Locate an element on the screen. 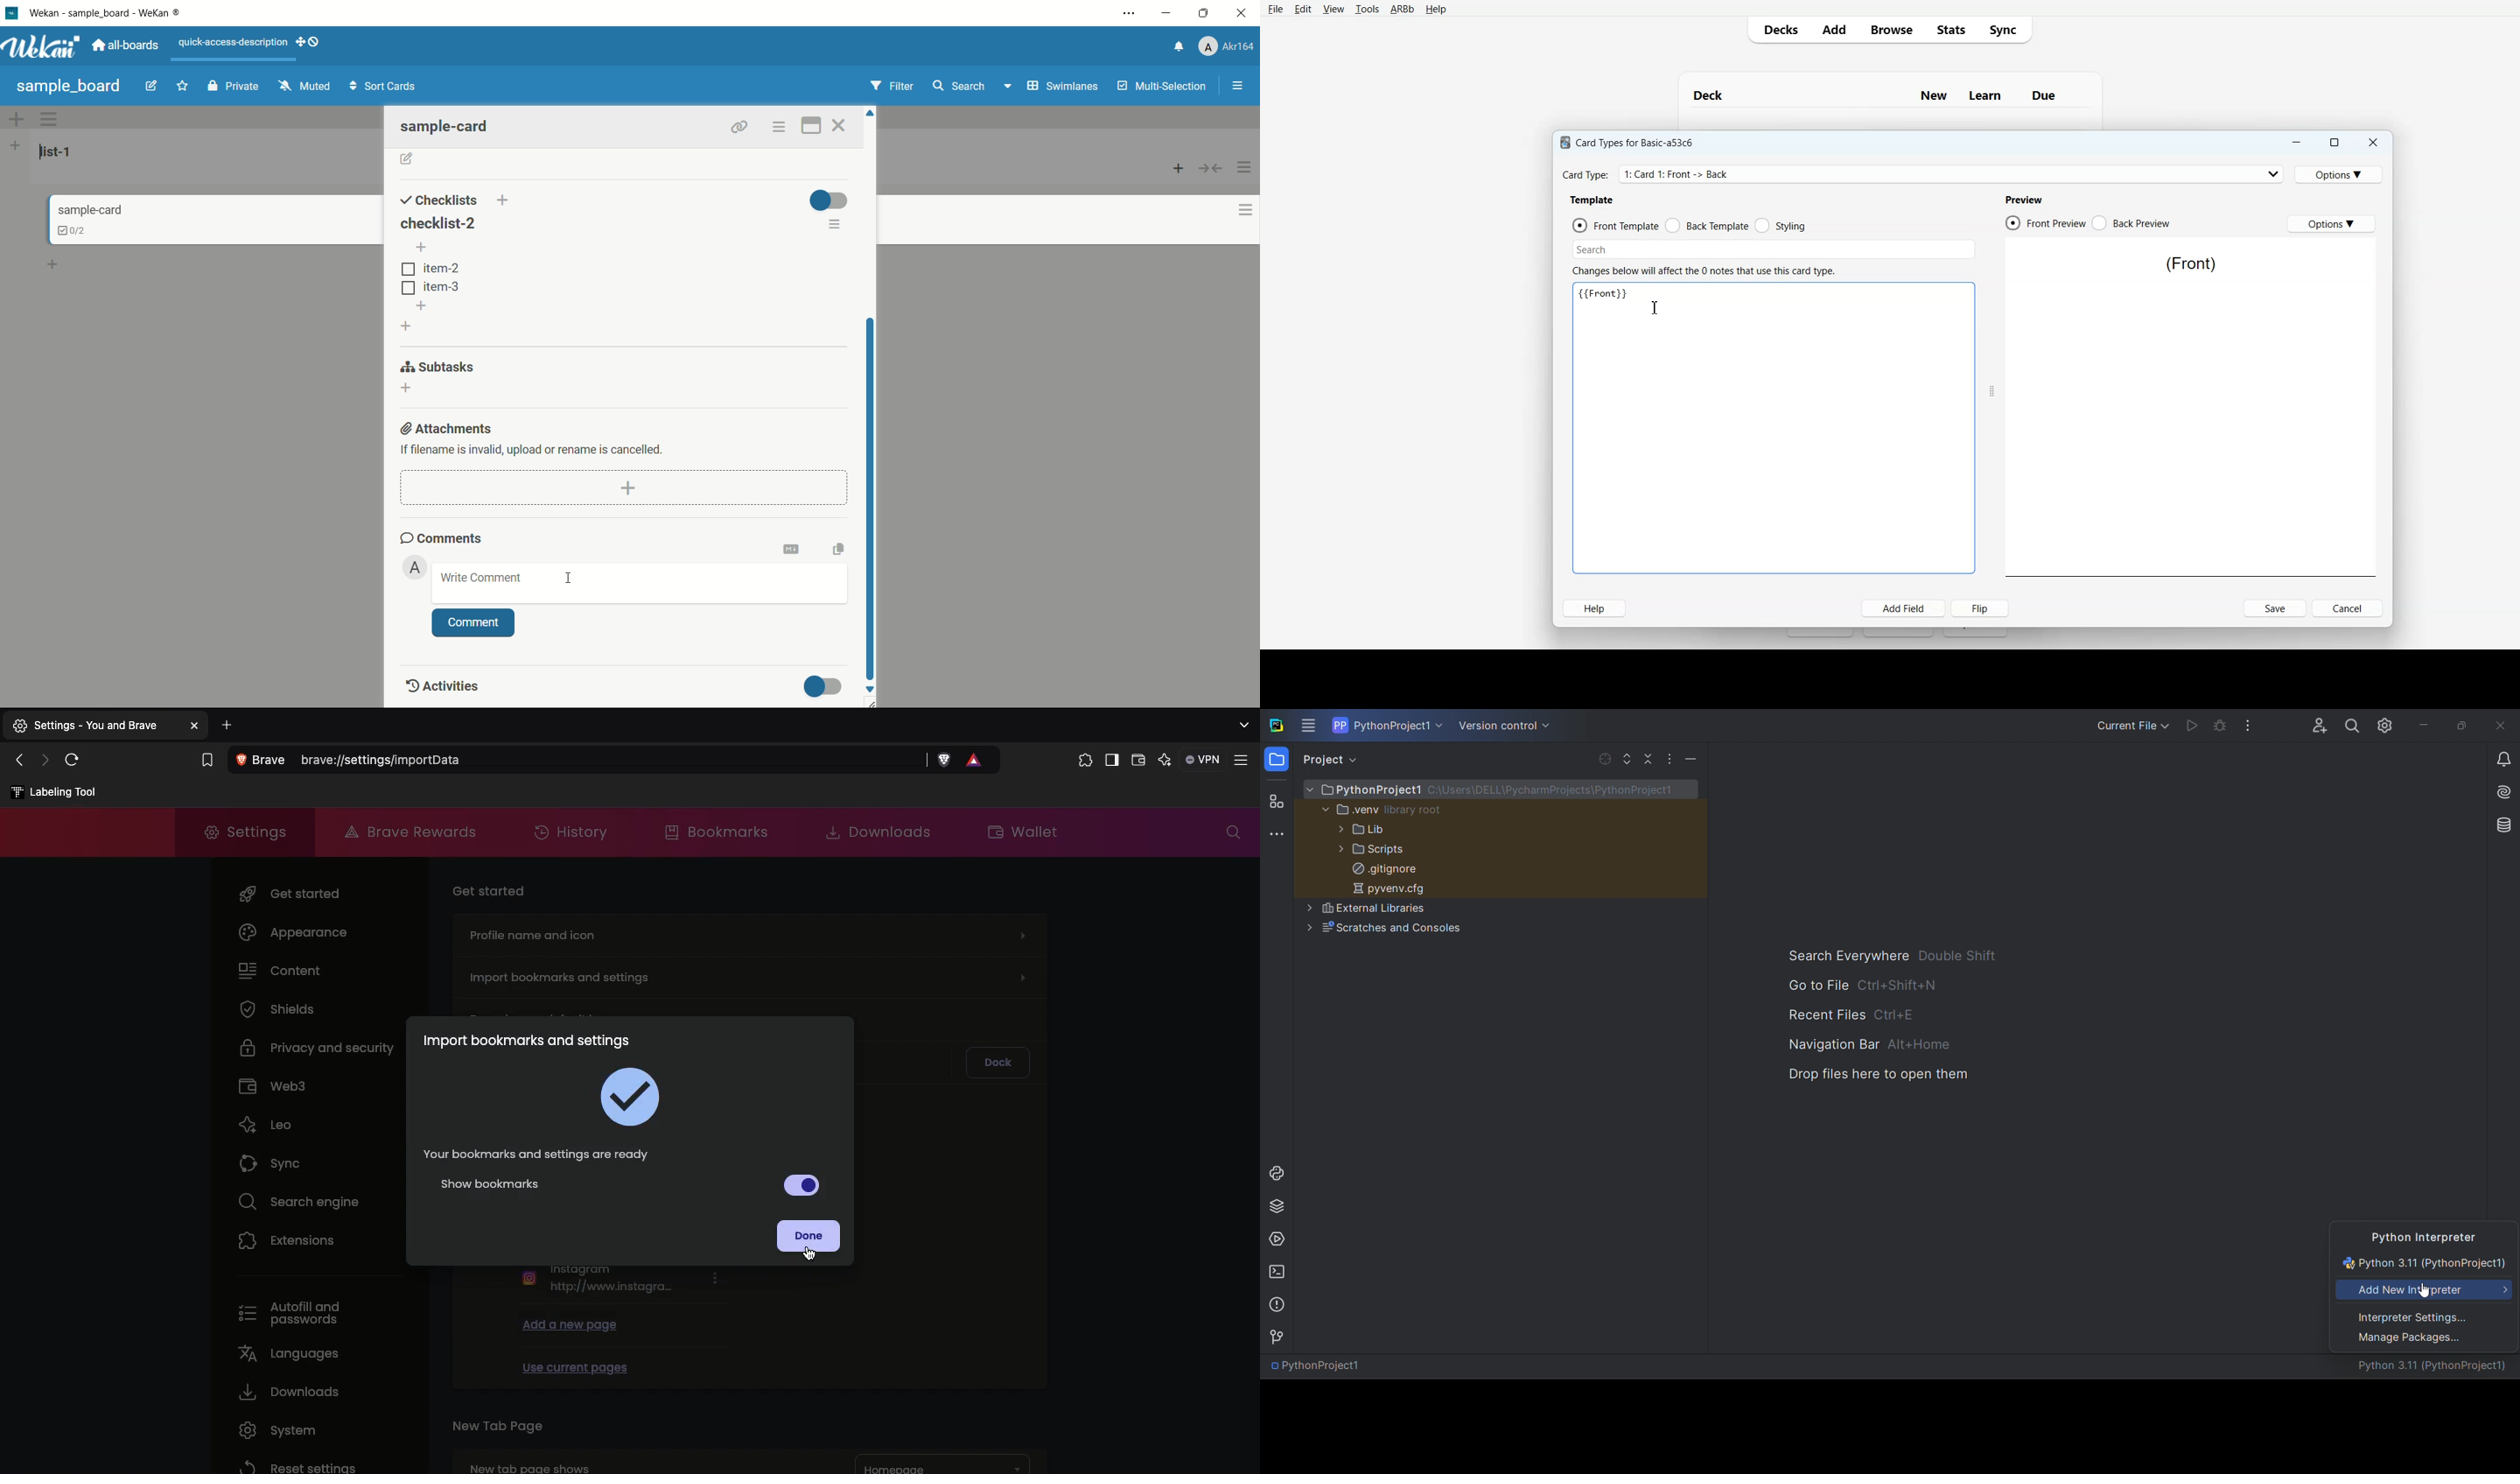 This screenshot has width=2520, height=1484. File is located at coordinates (1275, 9).